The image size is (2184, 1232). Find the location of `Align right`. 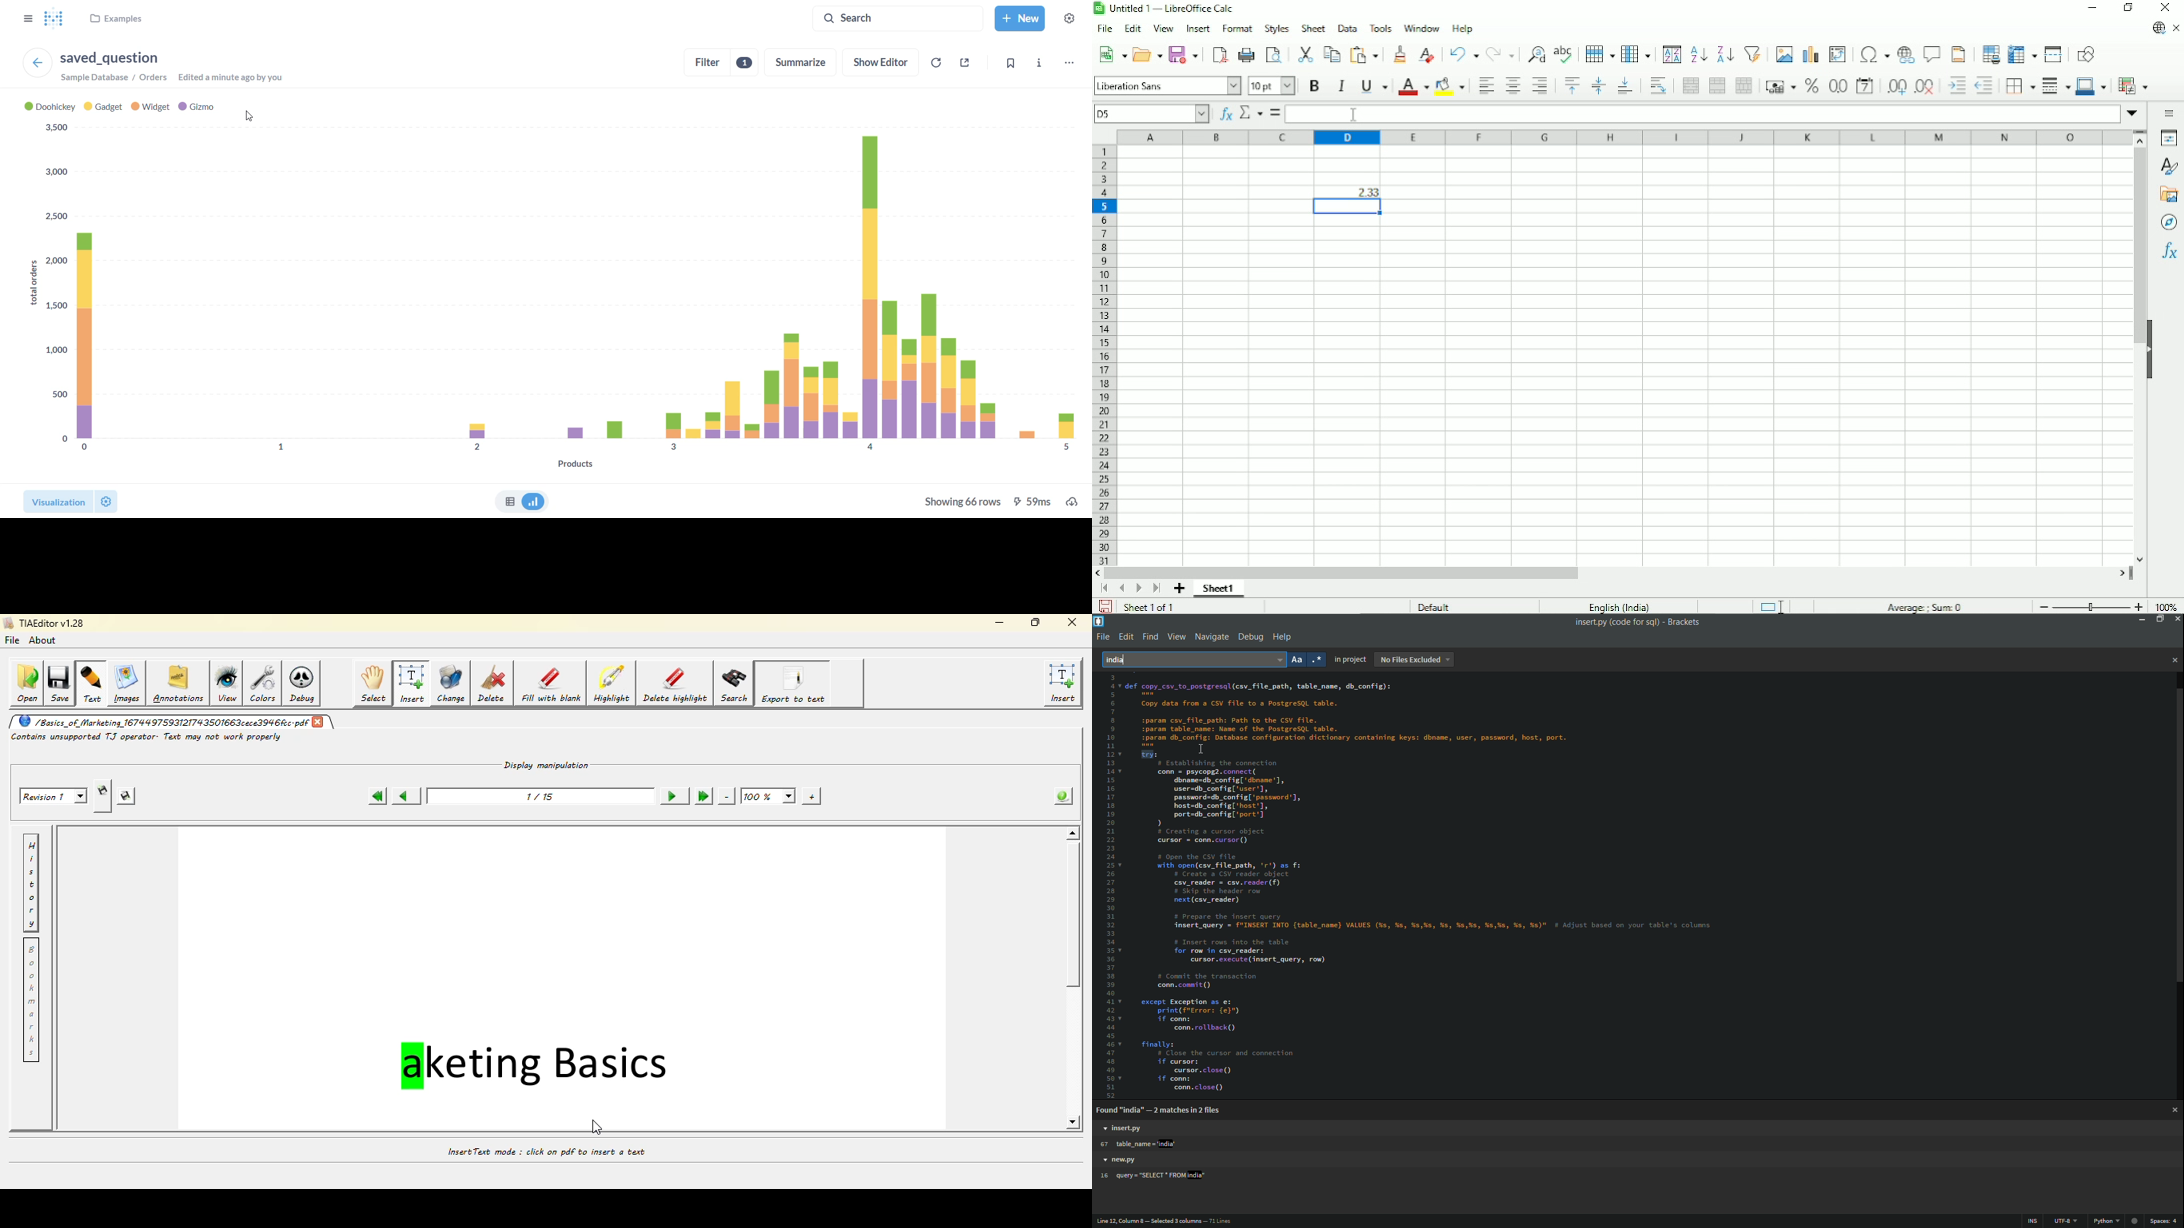

Align right is located at coordinates (1541, 86).